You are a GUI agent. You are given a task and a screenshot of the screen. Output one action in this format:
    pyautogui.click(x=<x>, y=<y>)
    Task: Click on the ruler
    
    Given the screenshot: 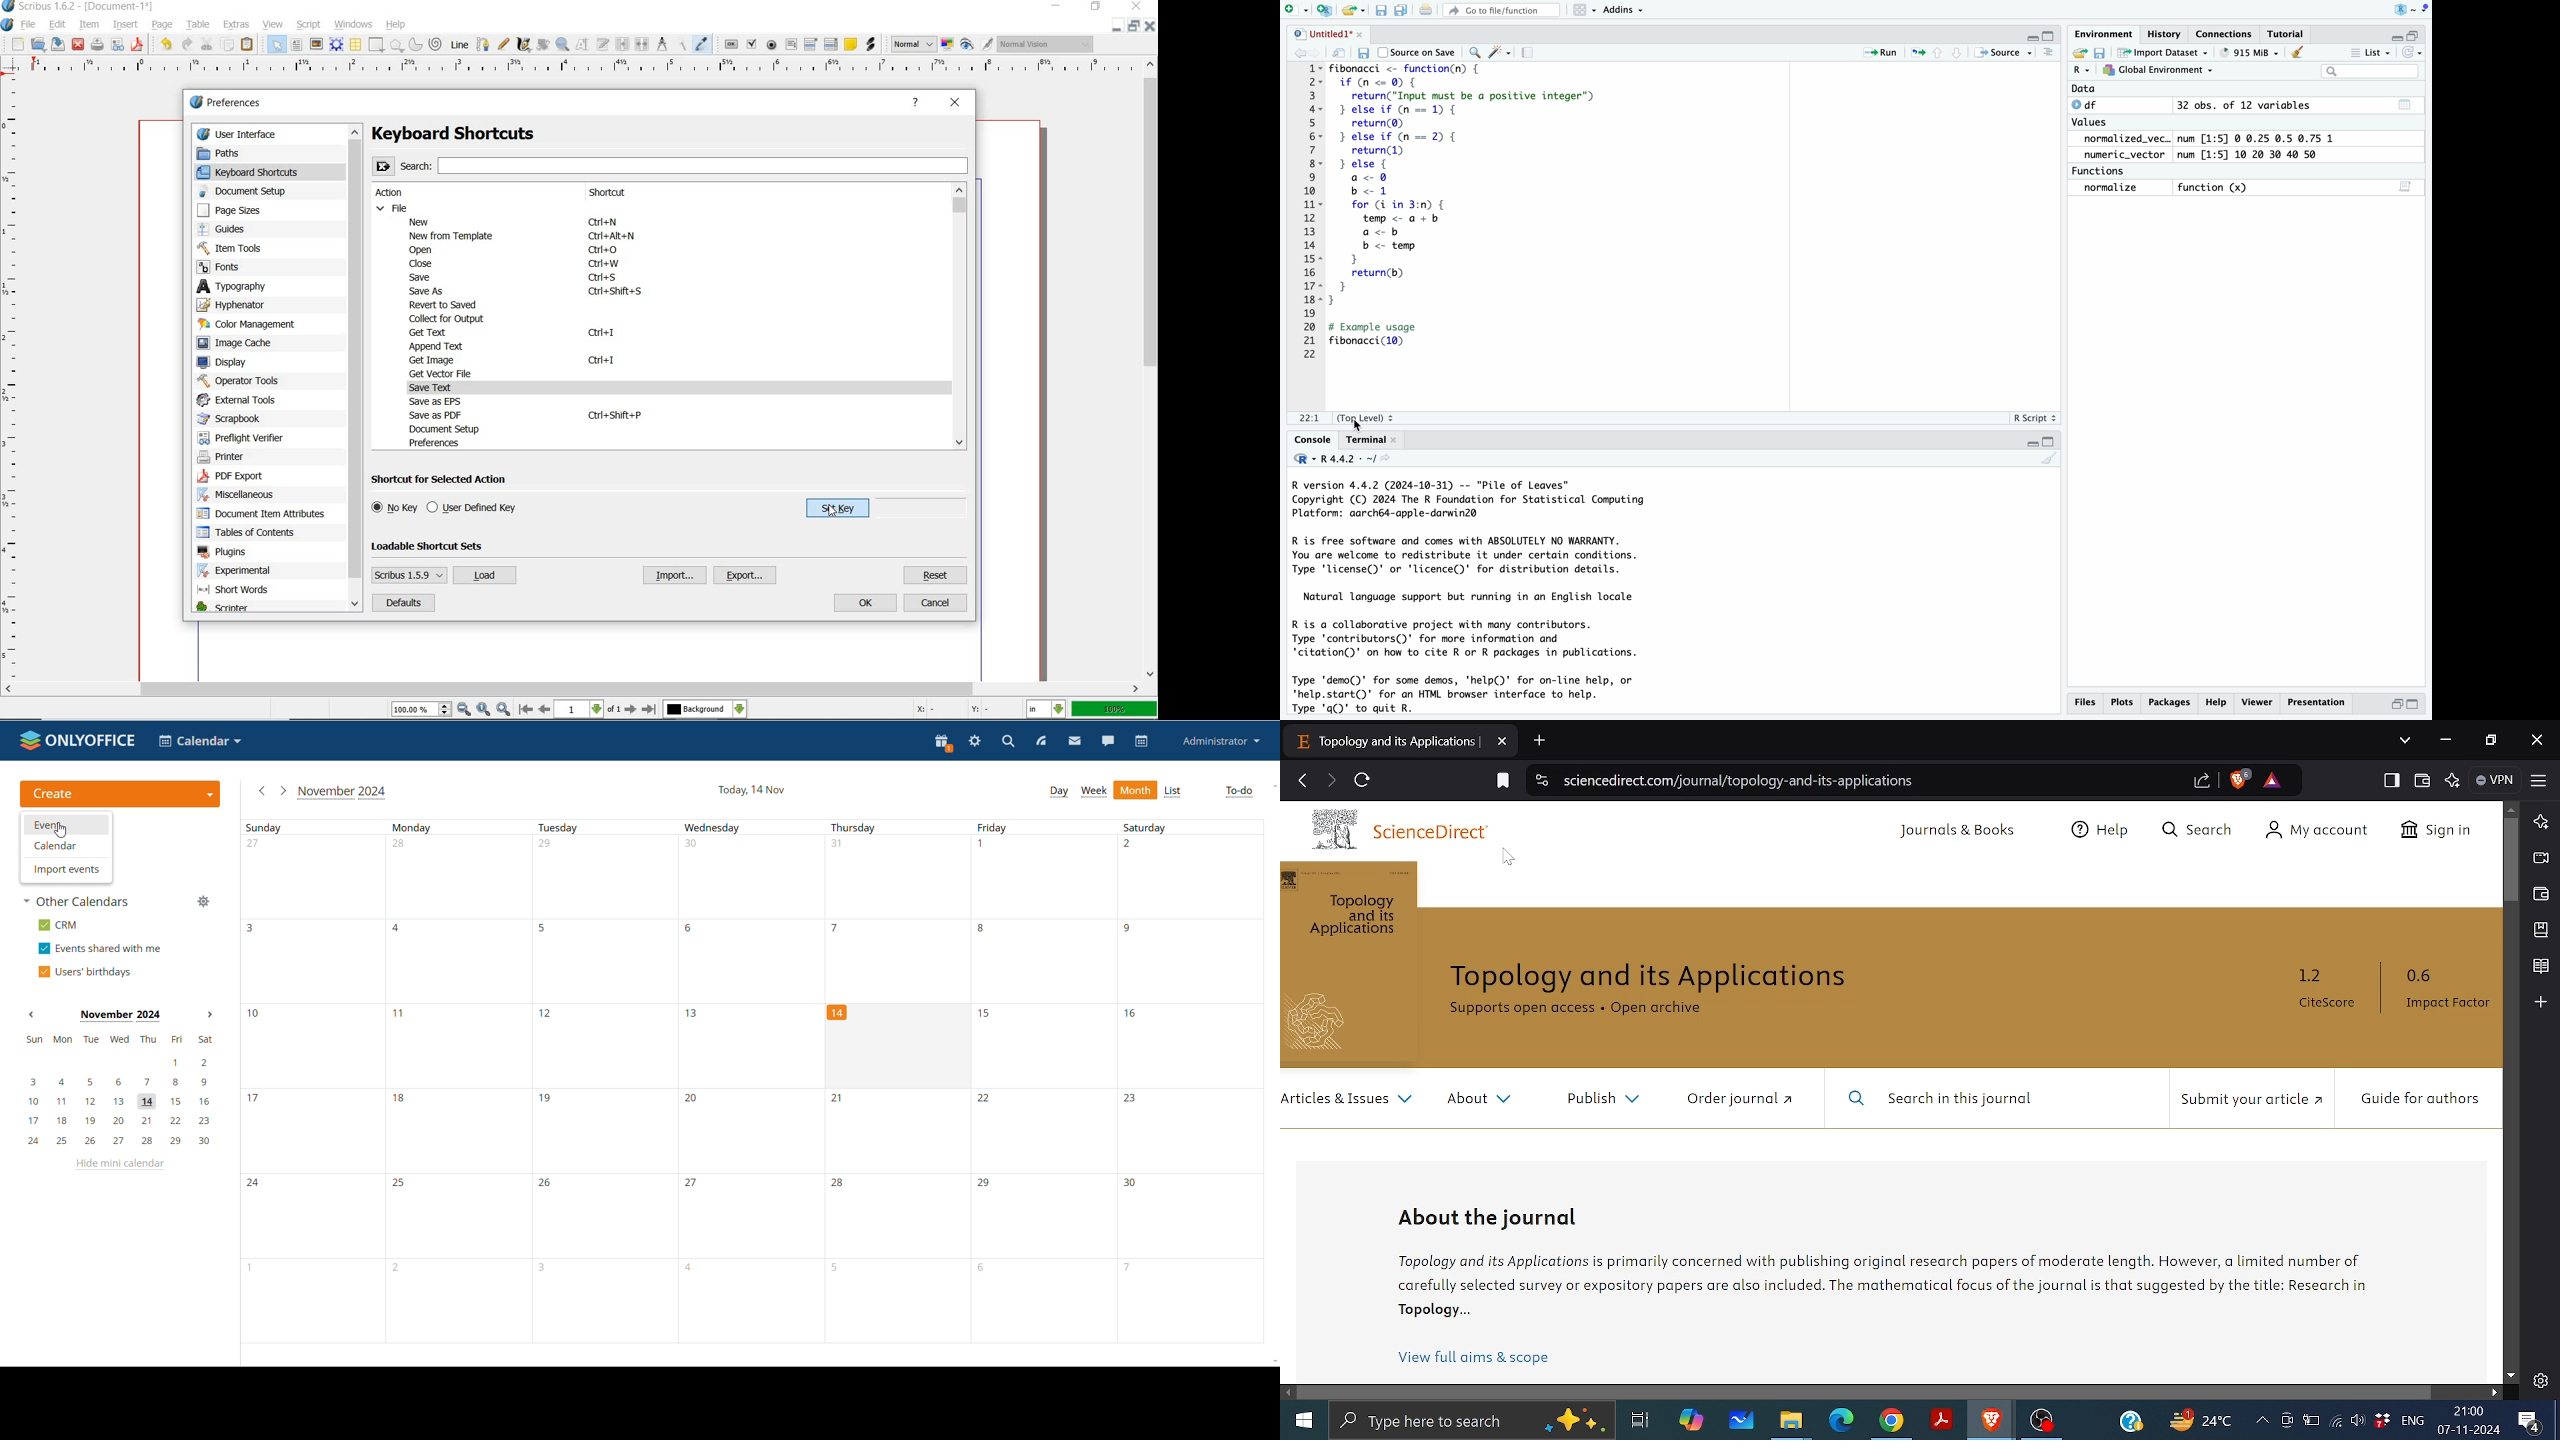 What is the action you would take?
    pyautogui.click(x=580, y=70)
    